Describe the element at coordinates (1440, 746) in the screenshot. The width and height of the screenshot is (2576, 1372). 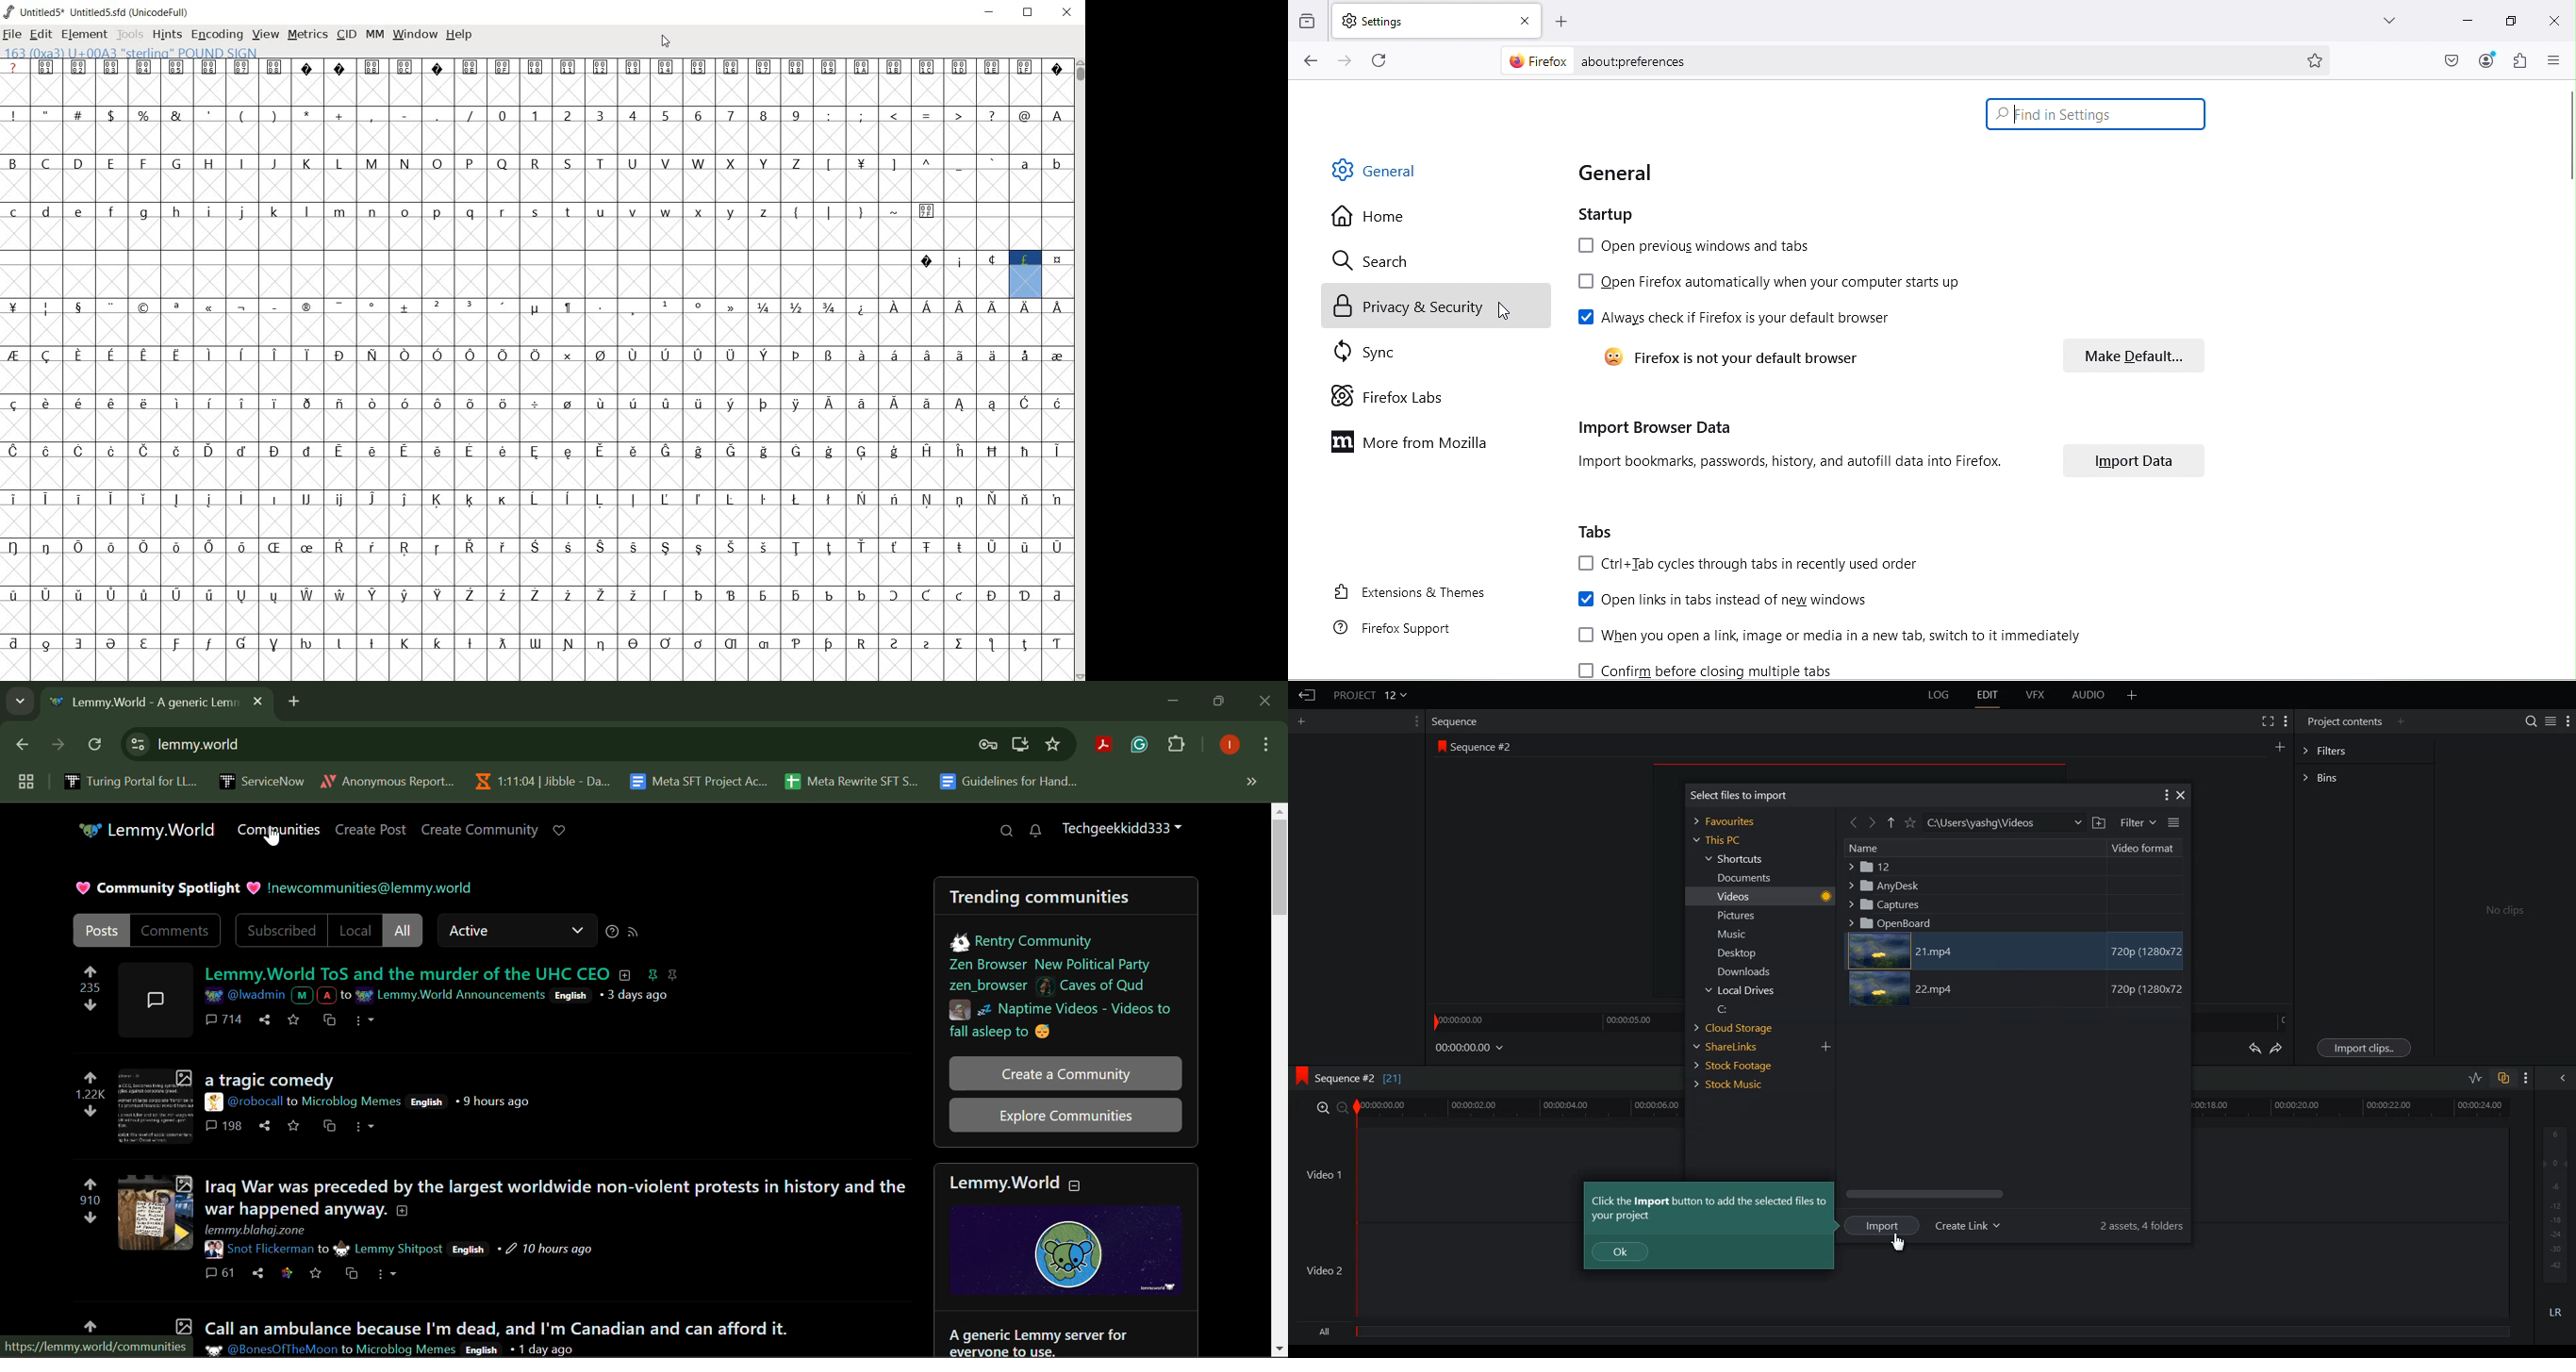
I see `logo` at that location.